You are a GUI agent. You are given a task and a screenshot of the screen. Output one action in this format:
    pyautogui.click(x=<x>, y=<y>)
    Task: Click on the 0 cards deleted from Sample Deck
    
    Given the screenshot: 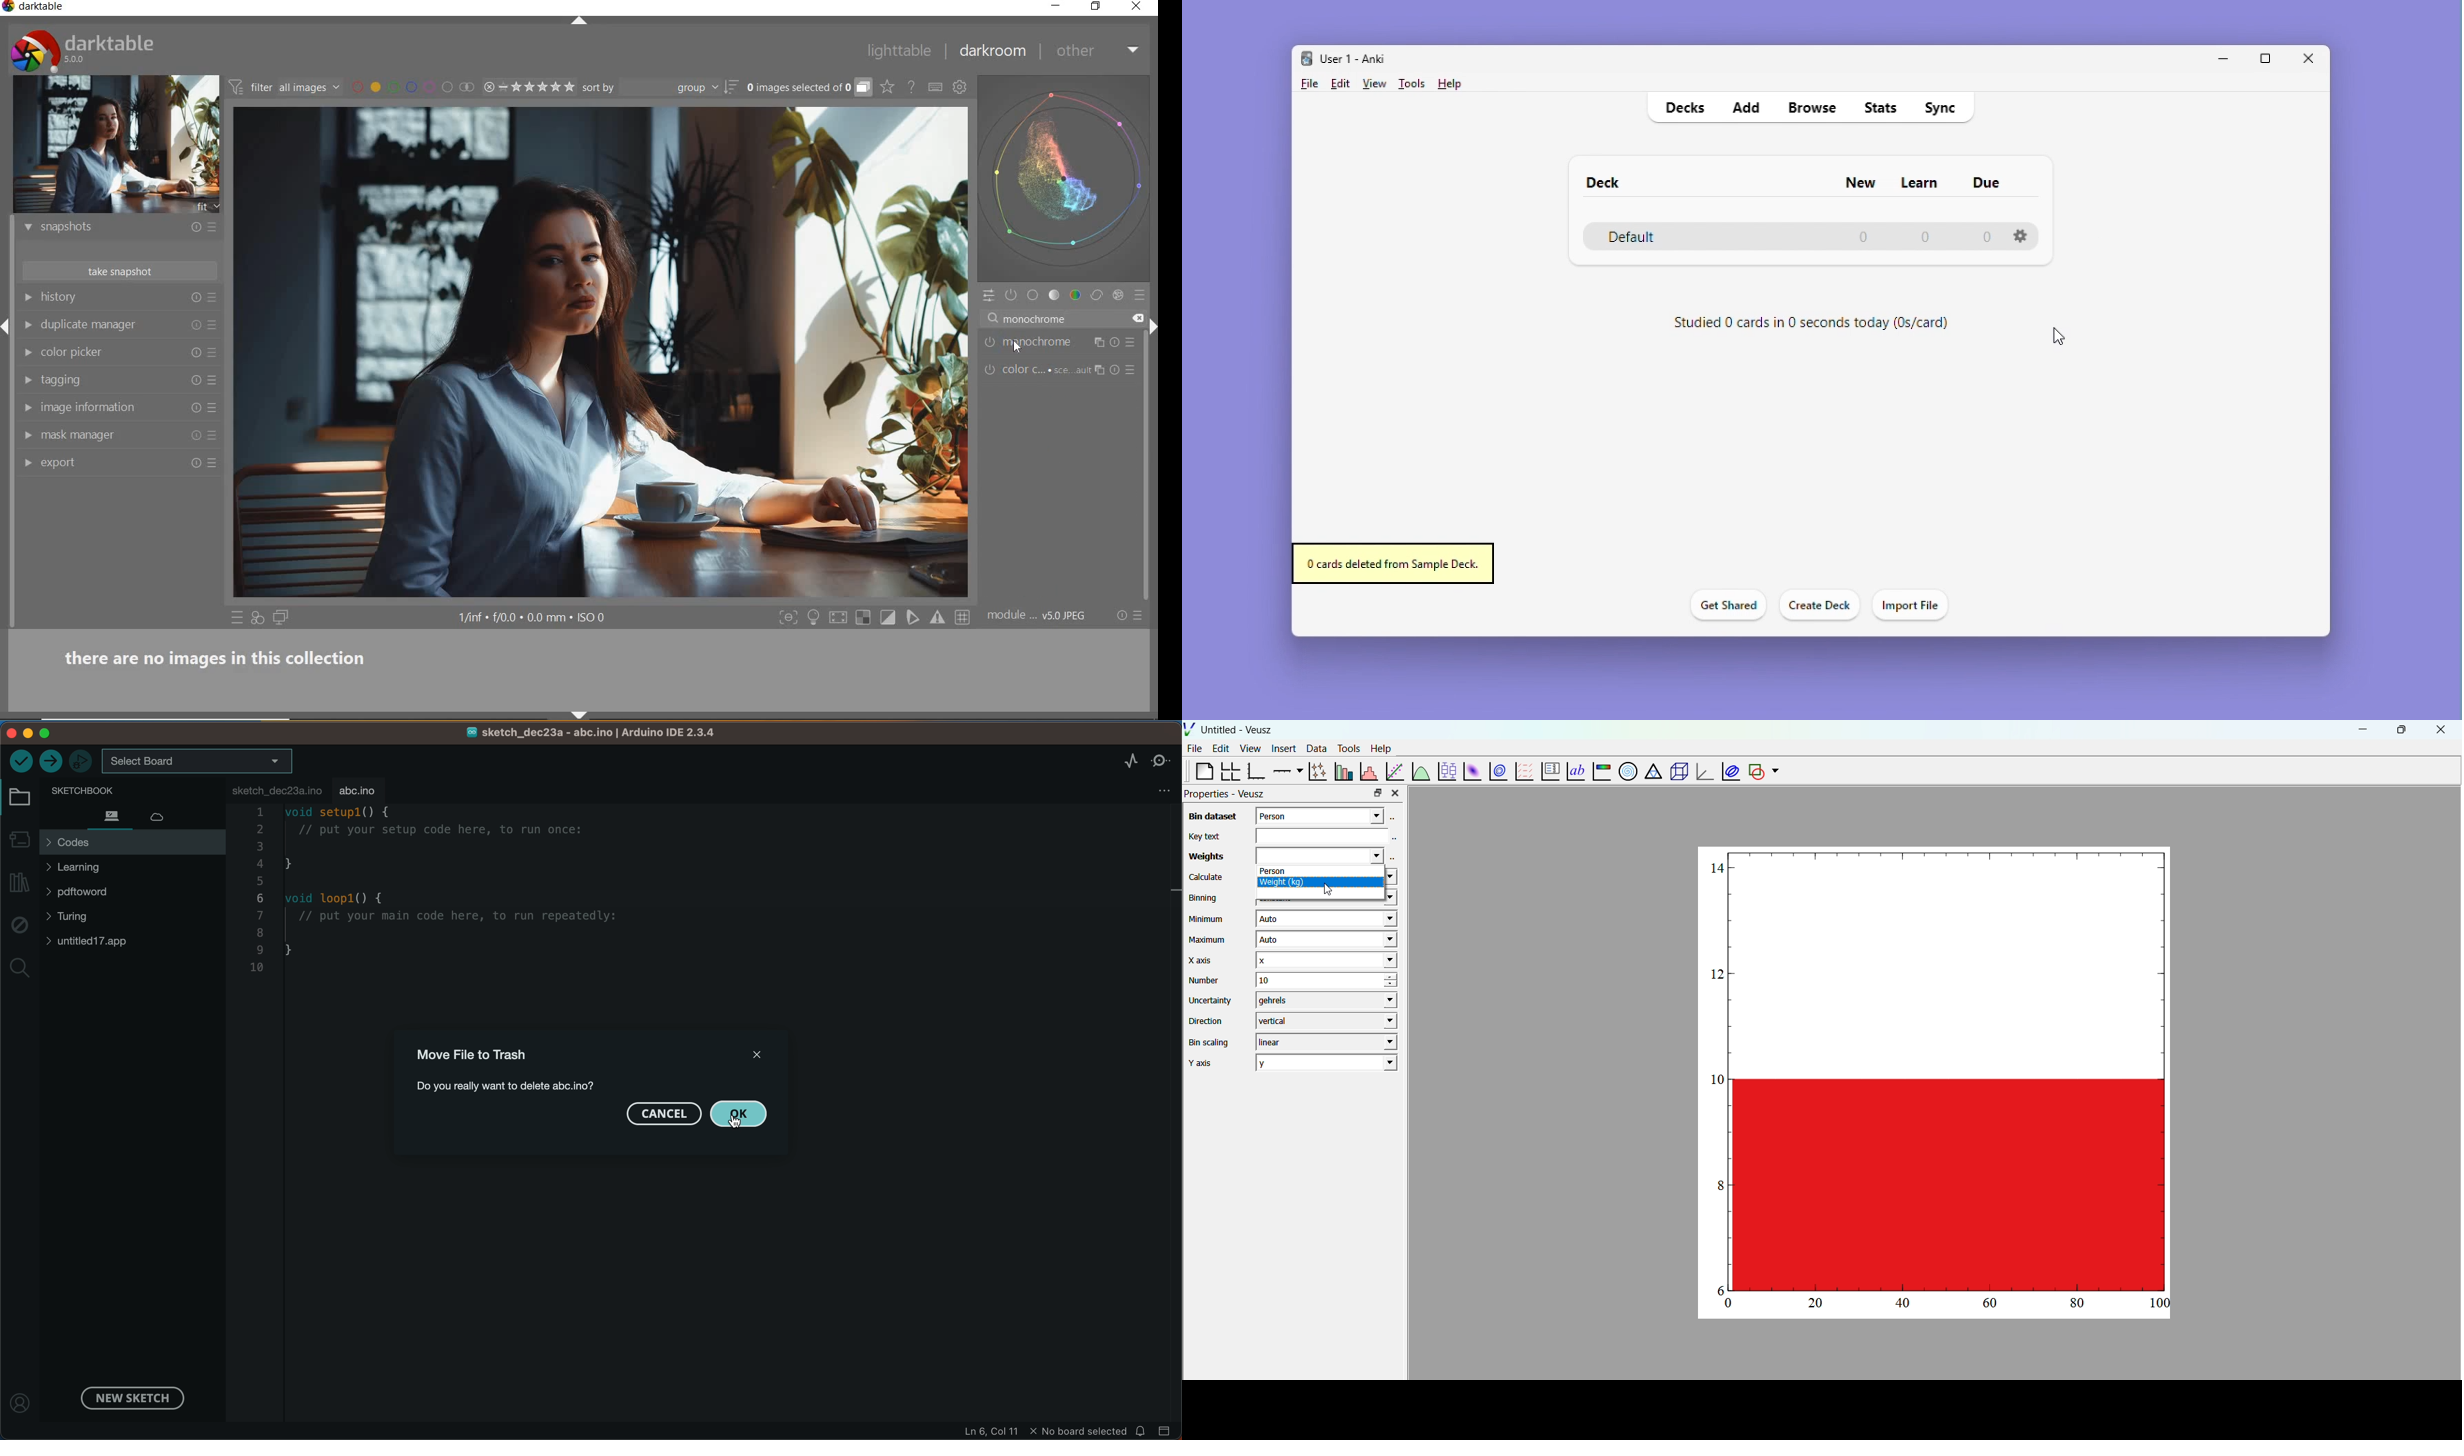 What is the action you would take?
    pyautogui.click(x=1394, y=564)
    